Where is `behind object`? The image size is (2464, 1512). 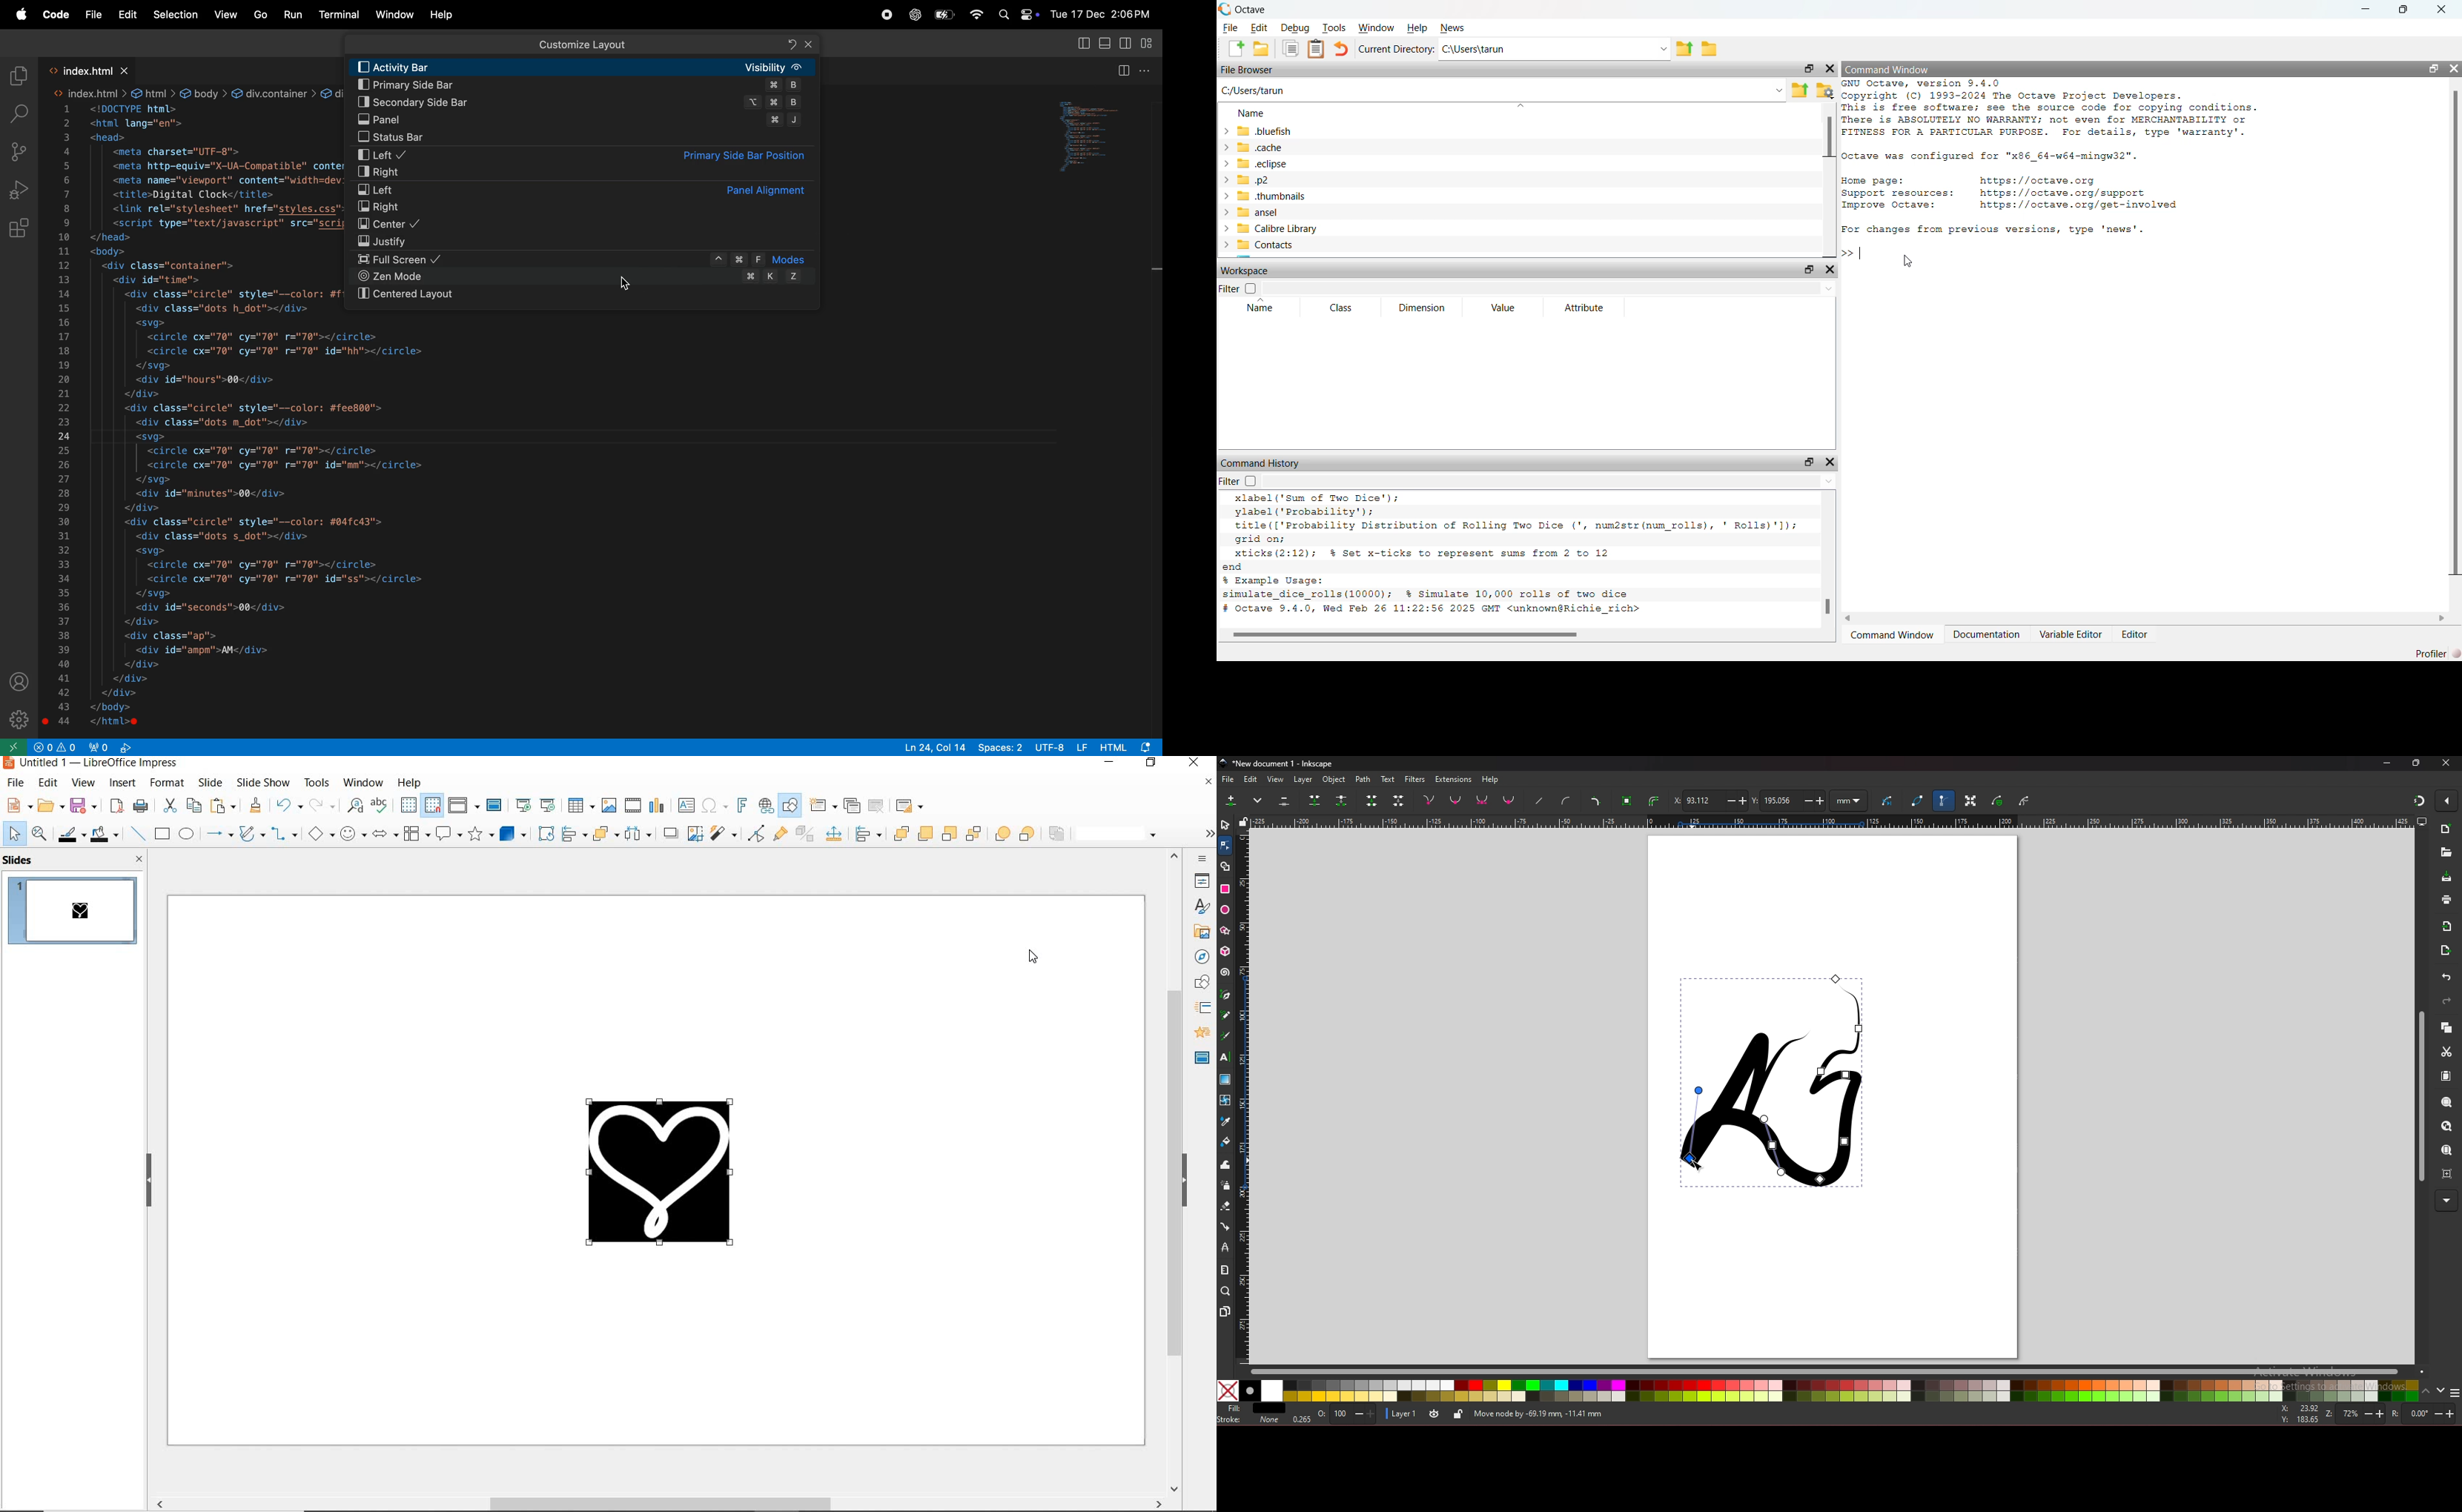 behind object is located at coordinates (1029, 833).